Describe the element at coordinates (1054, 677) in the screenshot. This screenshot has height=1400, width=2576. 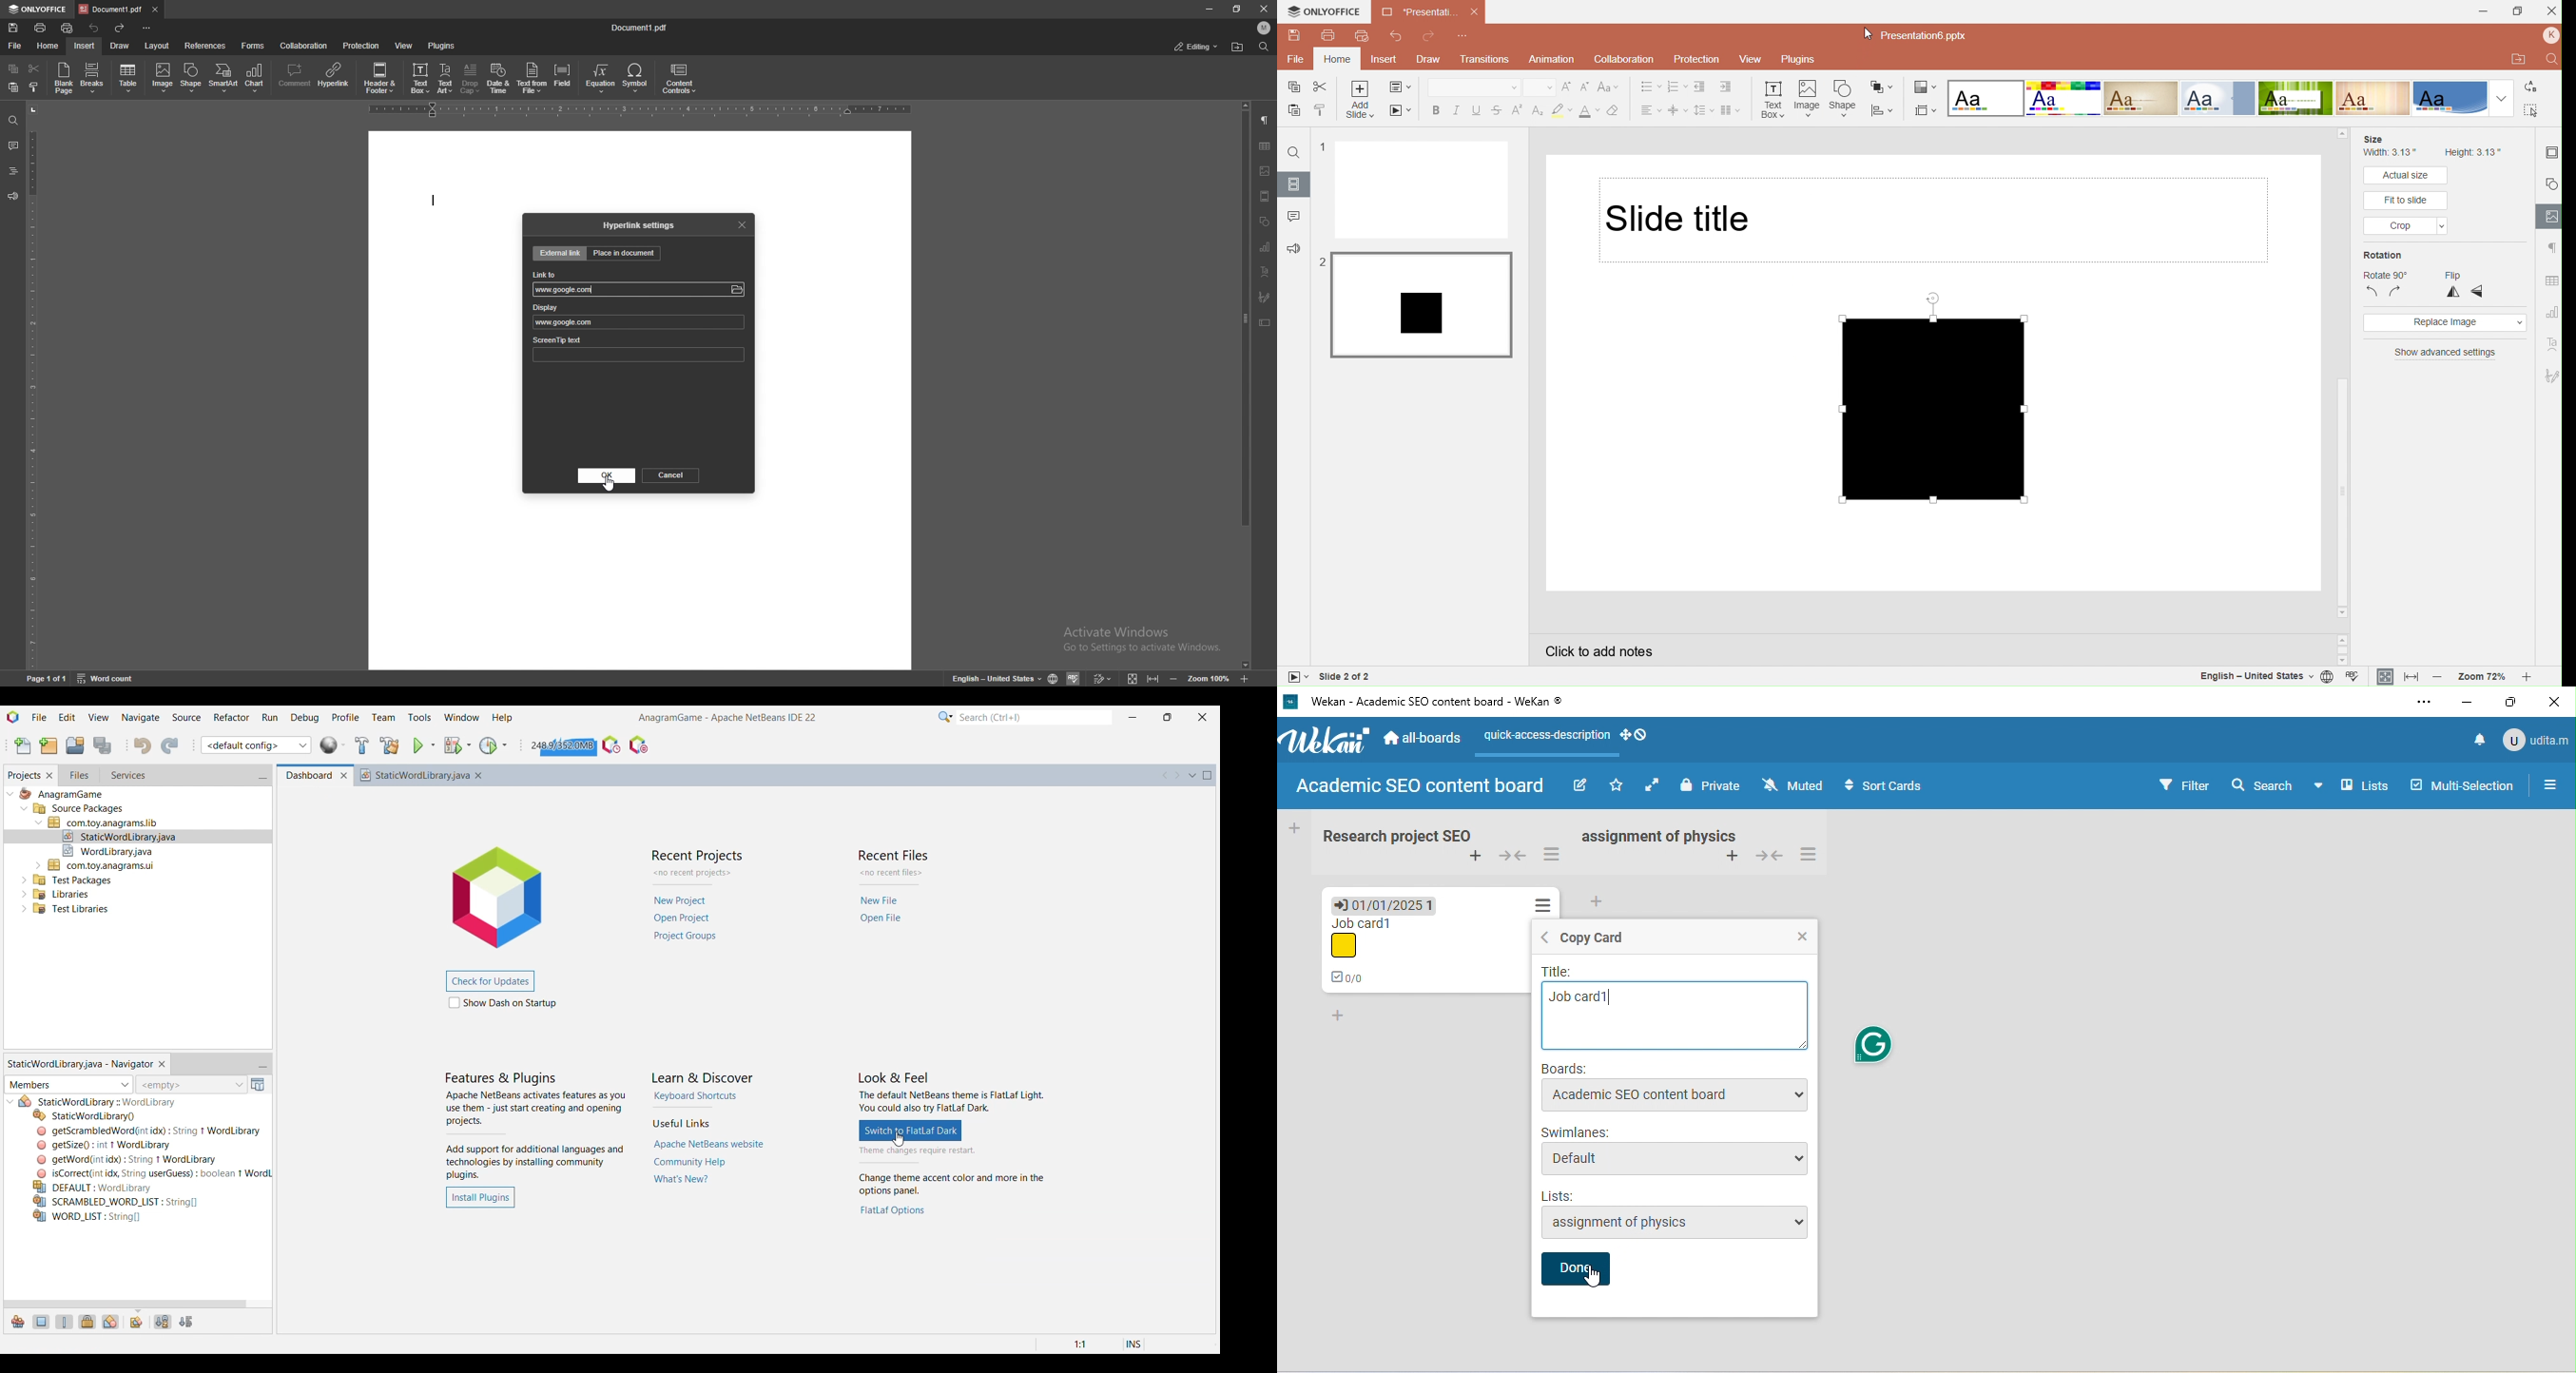
I see `change doc language` at that location.